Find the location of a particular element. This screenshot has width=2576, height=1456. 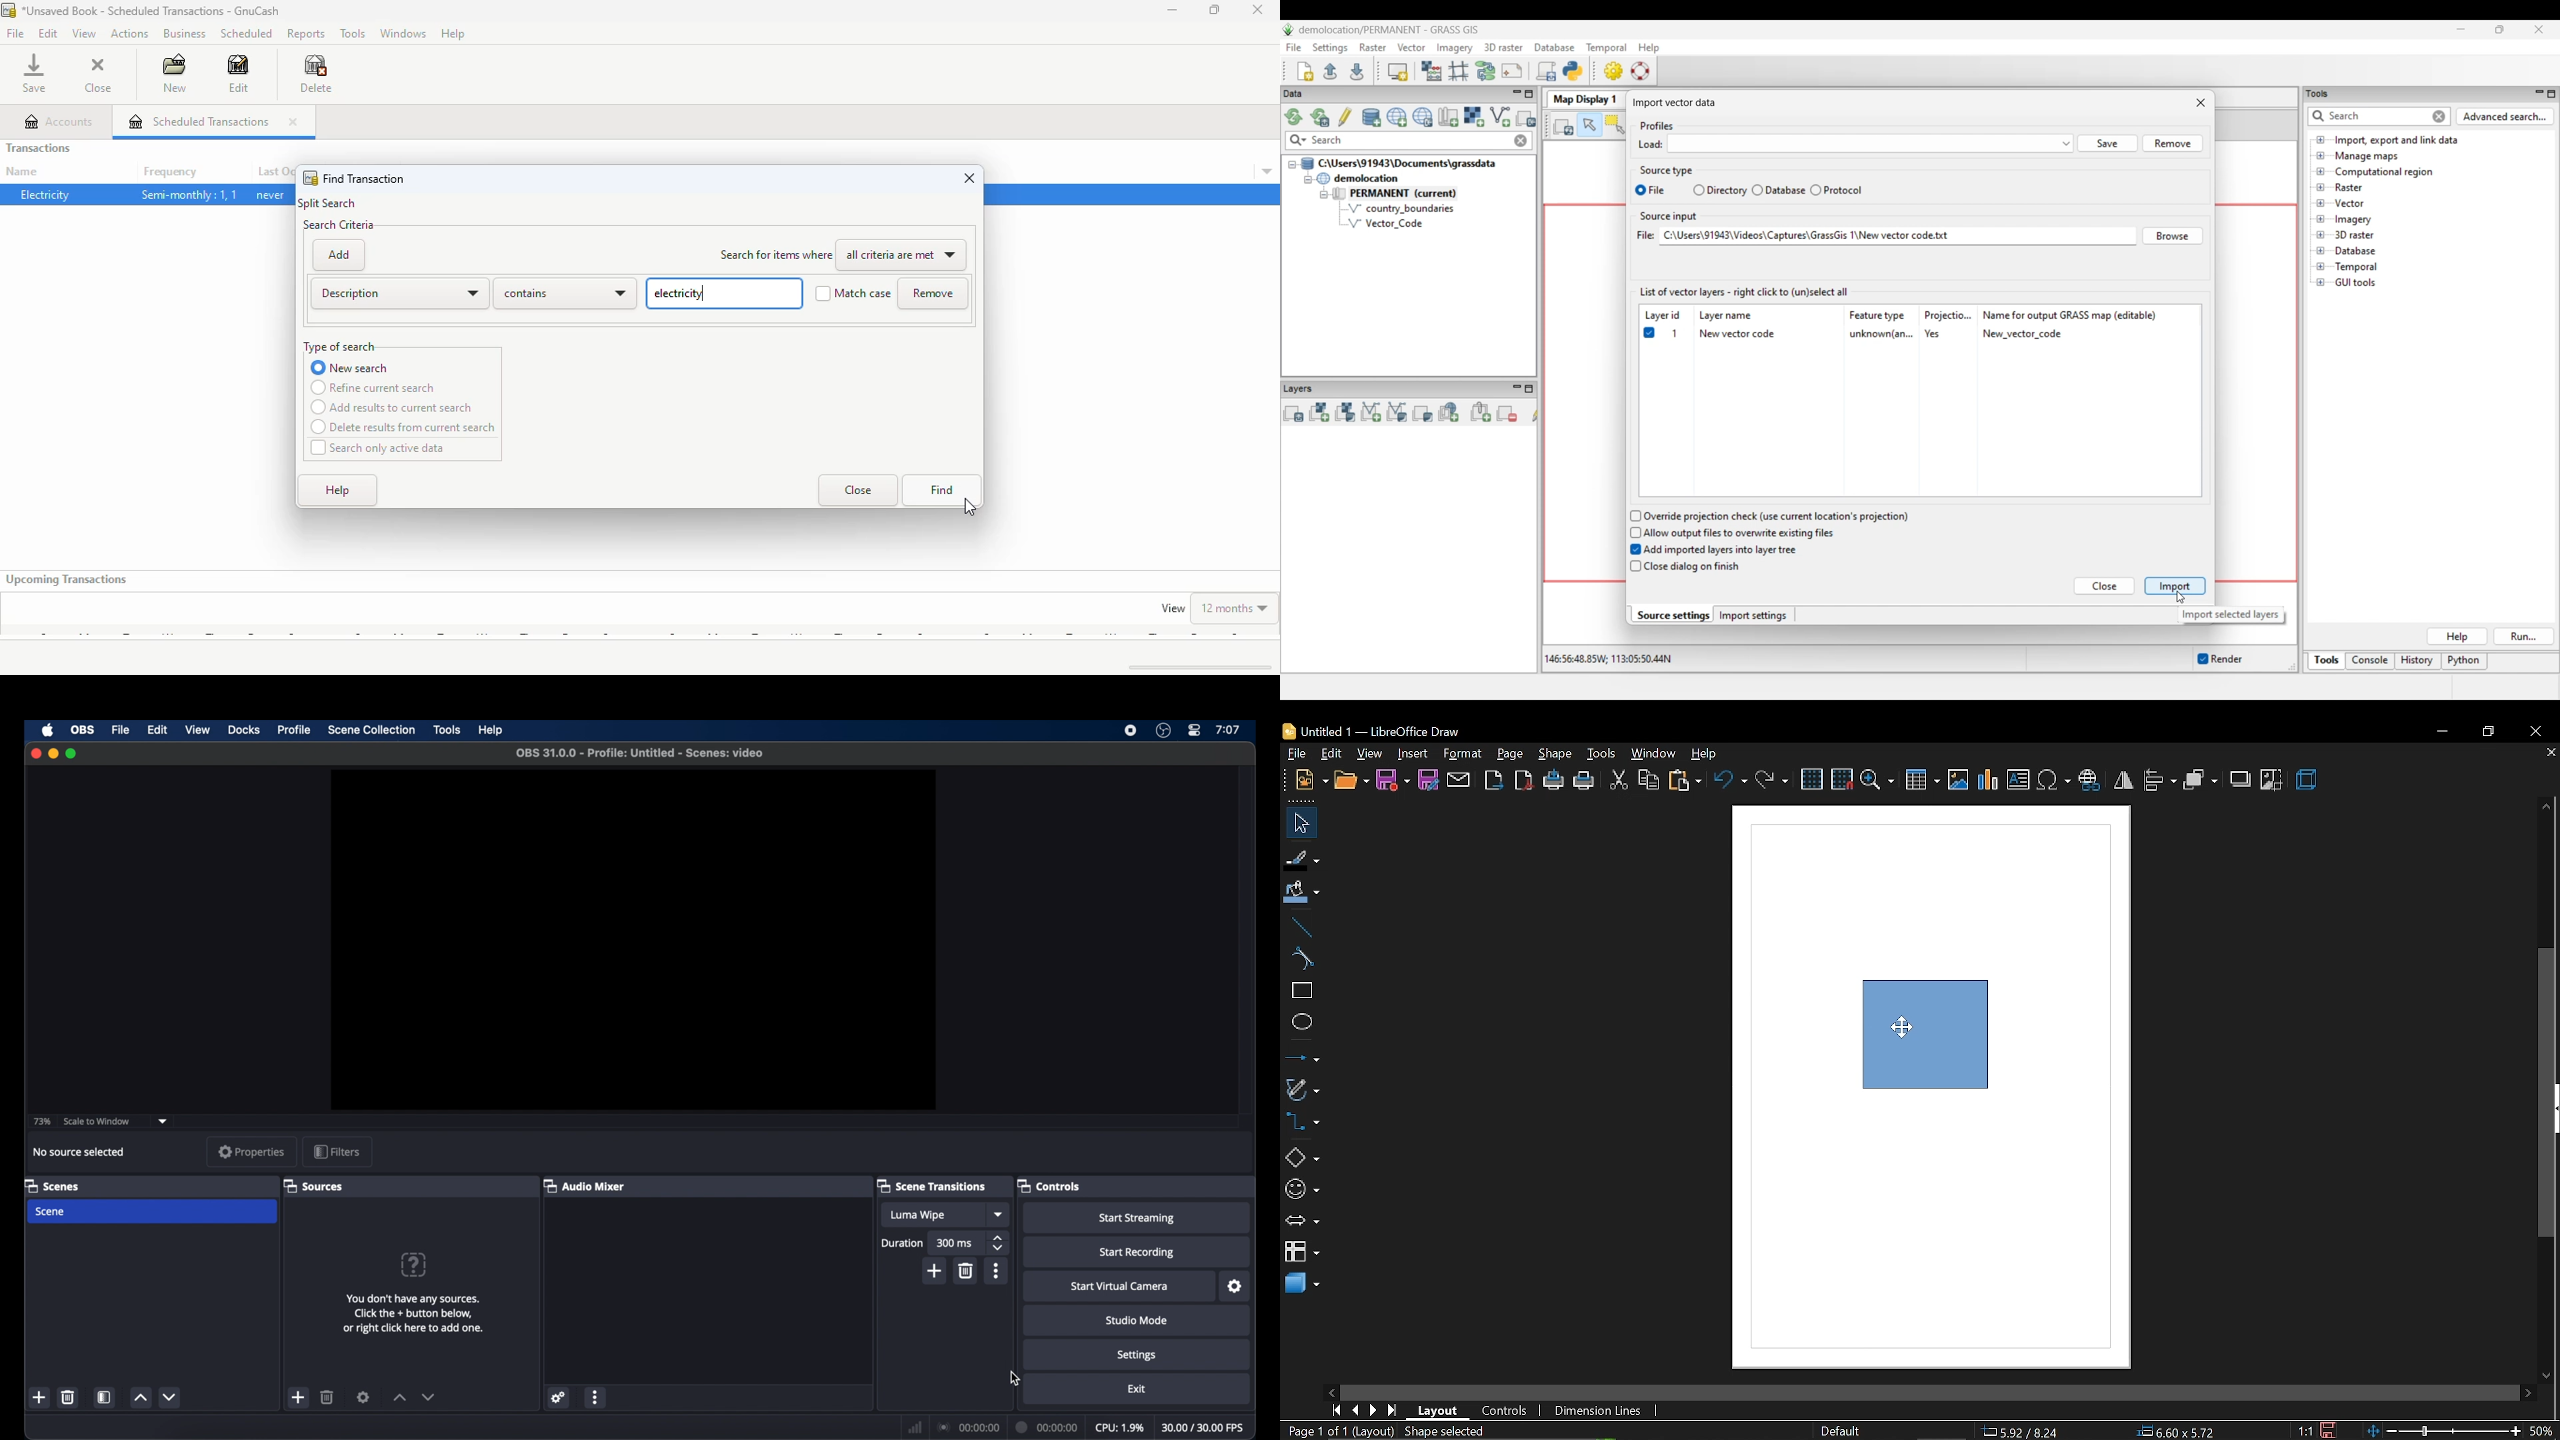

Move down is located at coordinates (2551, 1376).